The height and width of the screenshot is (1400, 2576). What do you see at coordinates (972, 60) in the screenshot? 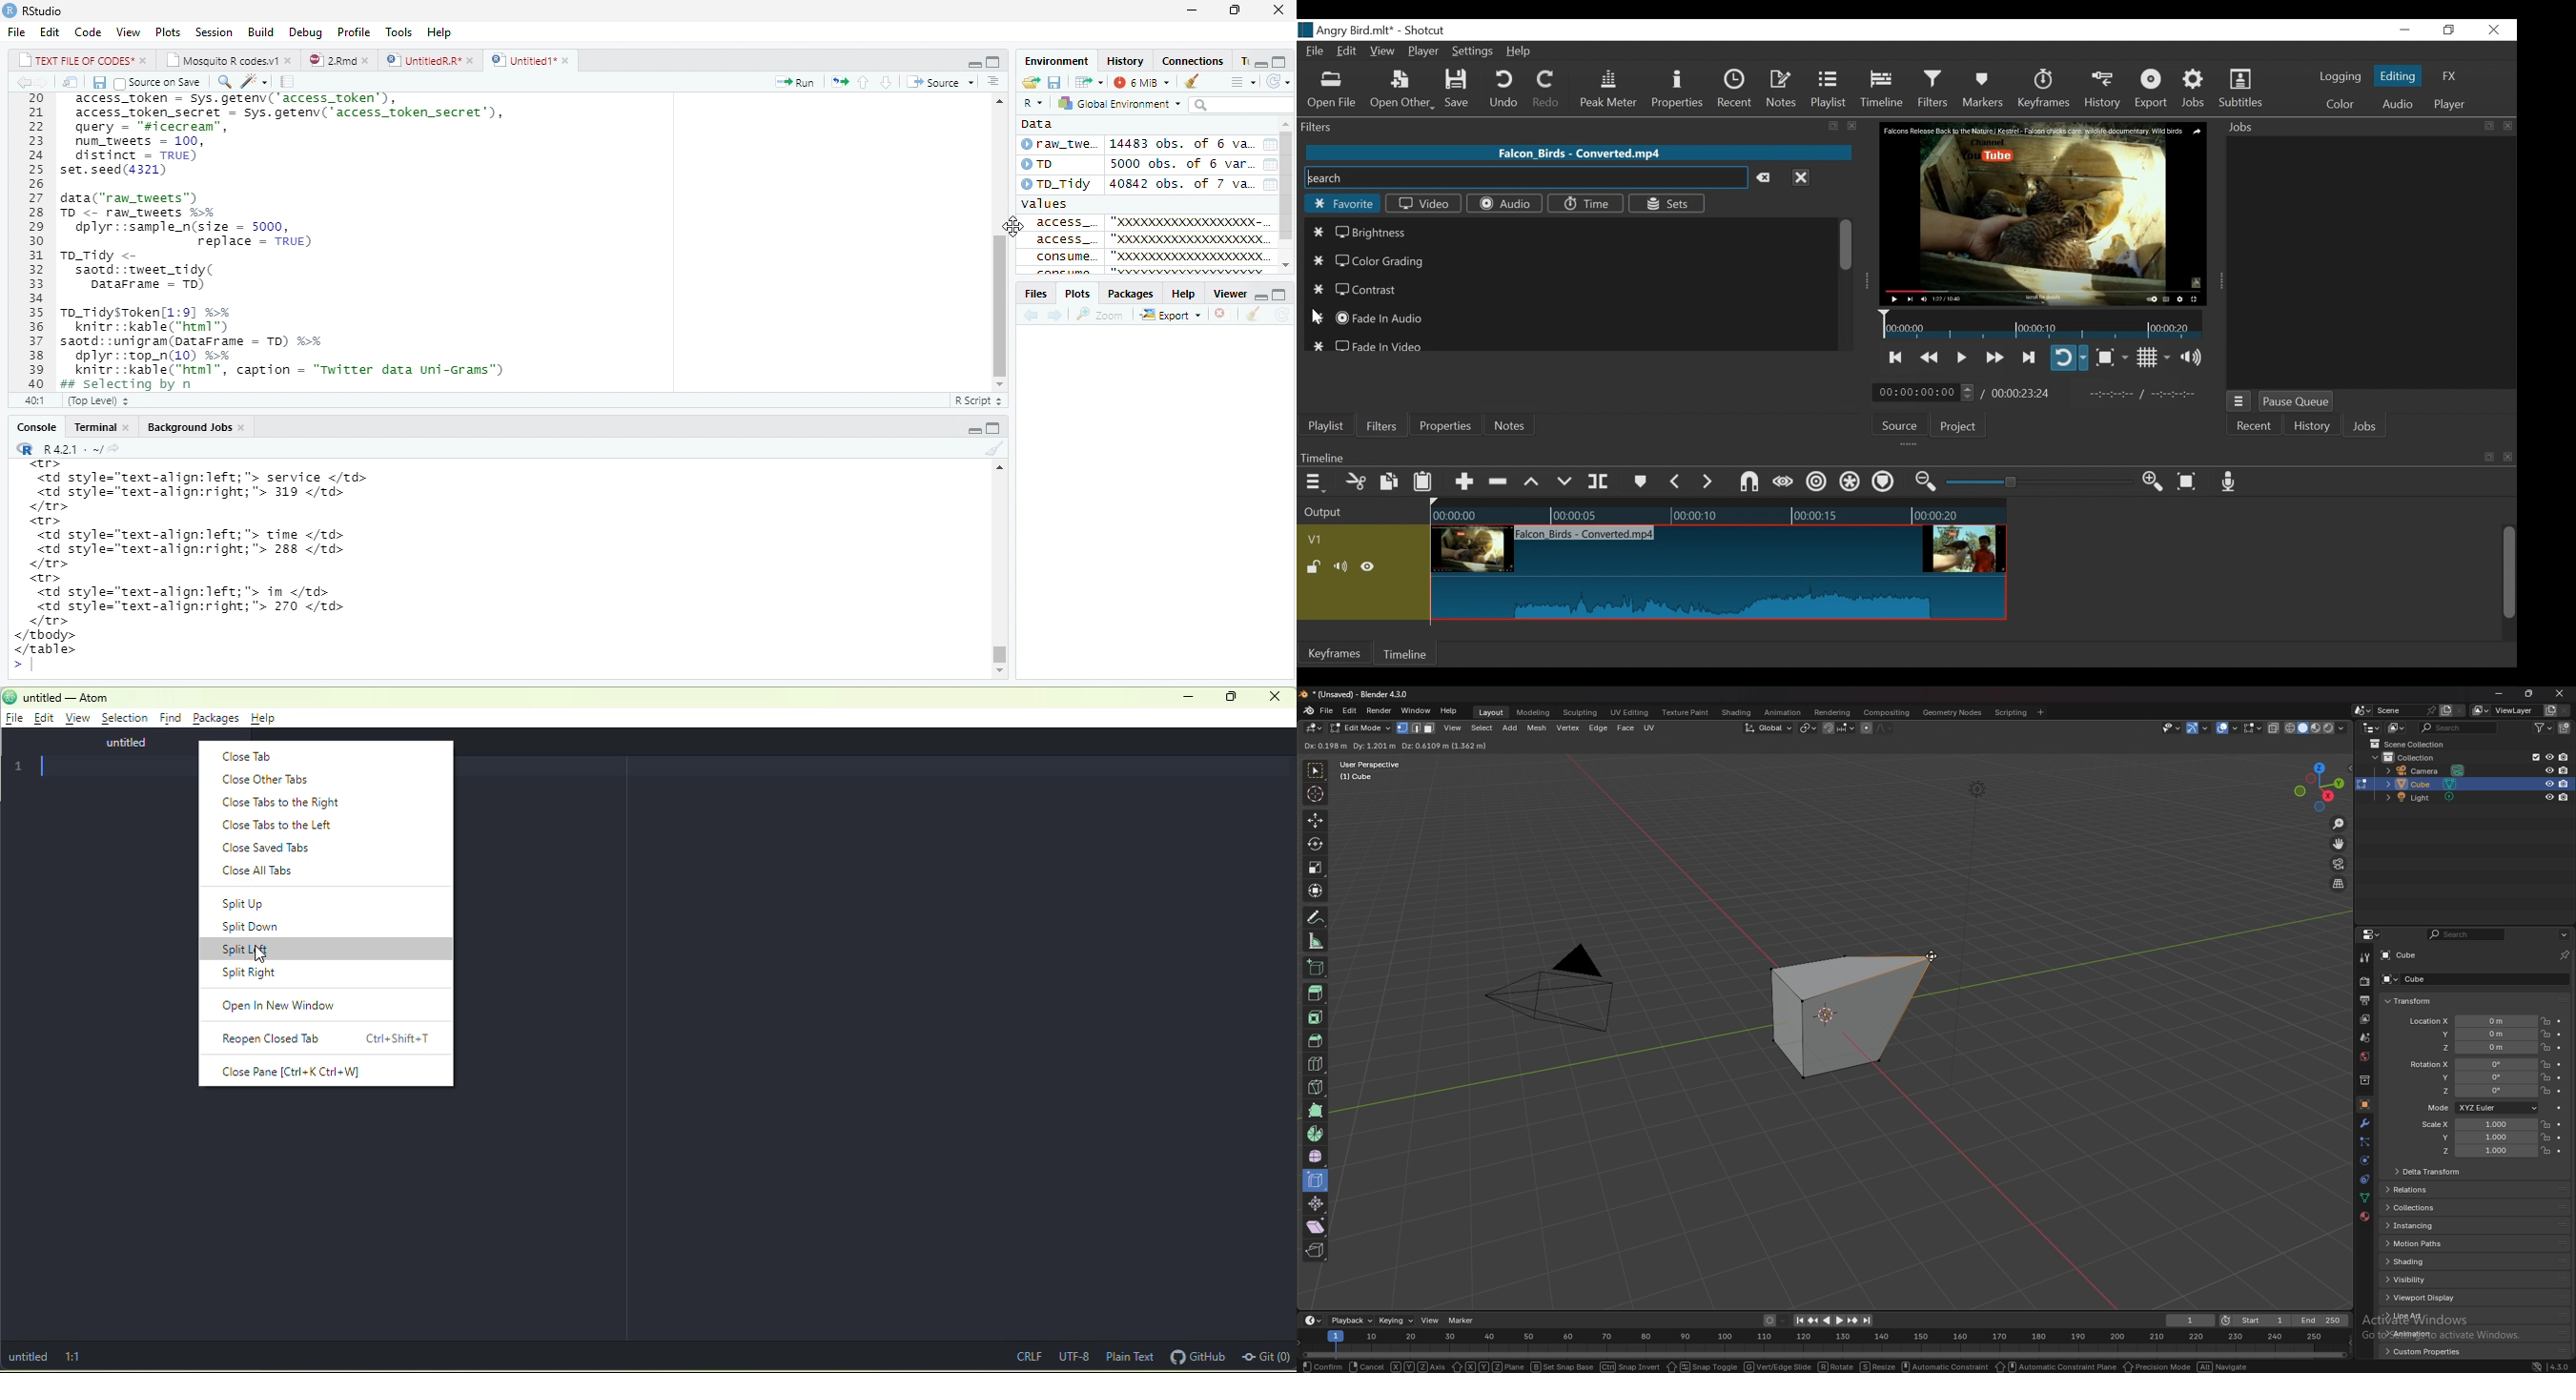
I see `minimze/maximize` at bounding box center [972, 60].